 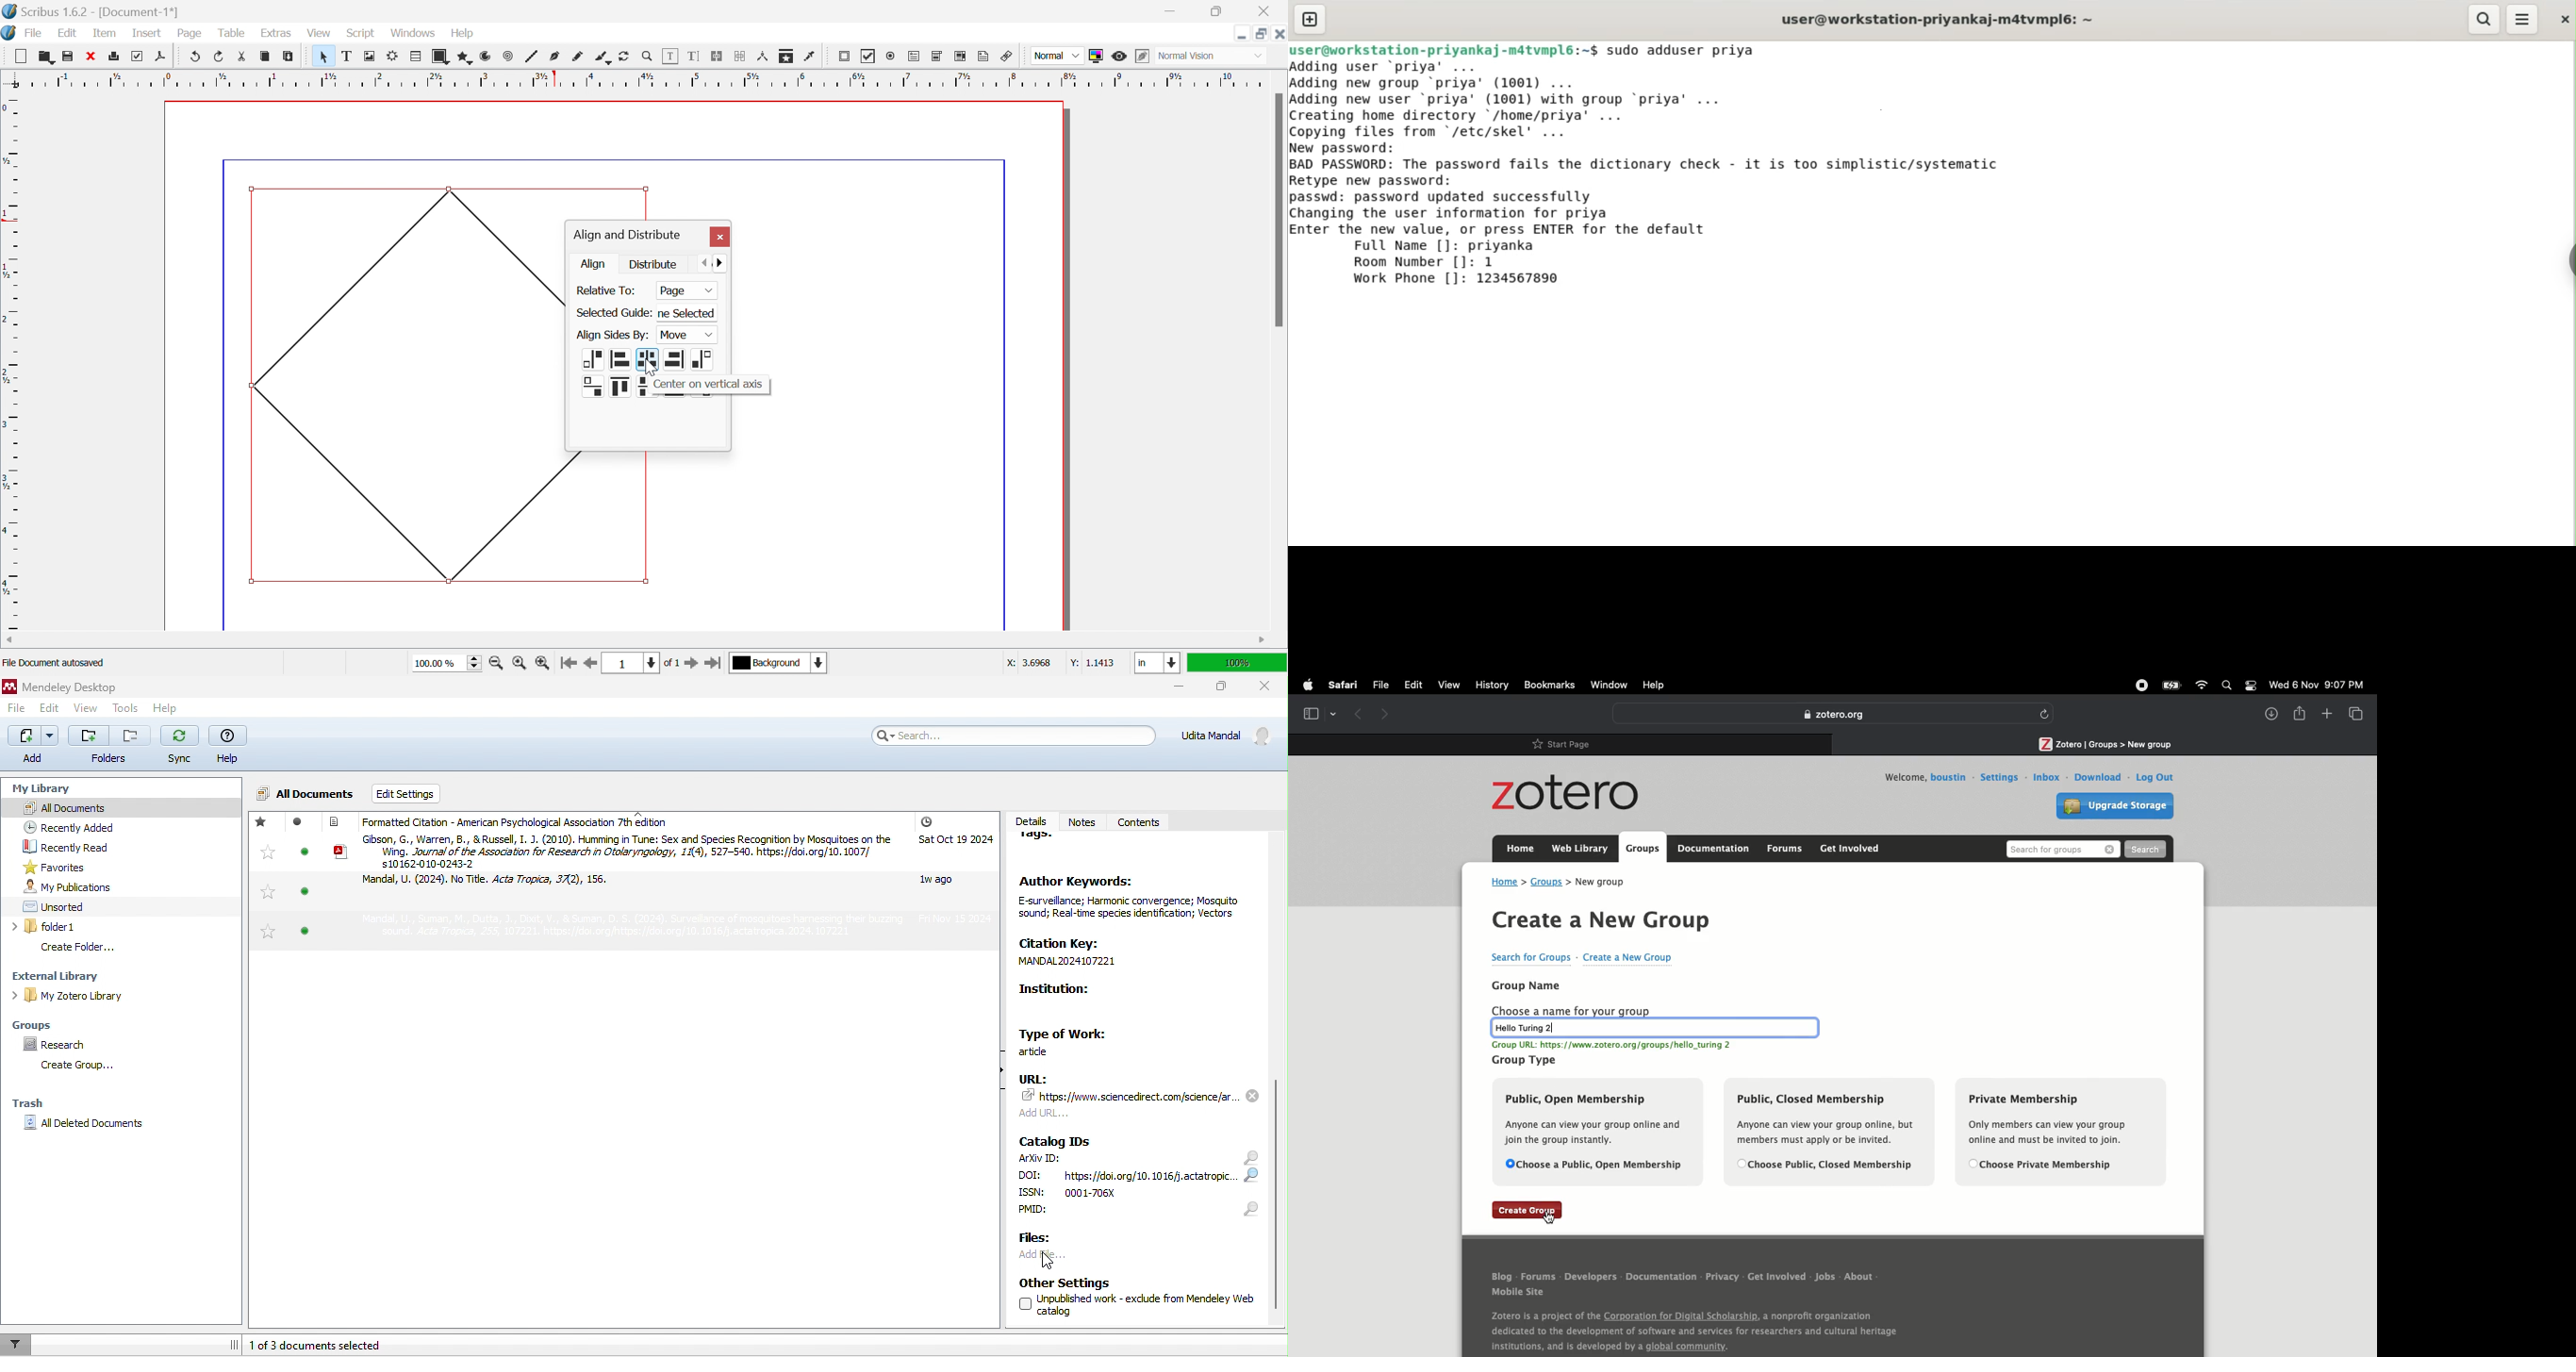 What do you see at coordinates (89, 827) in the screenshot?
I see `recently added` at bounding box center [89, 827].